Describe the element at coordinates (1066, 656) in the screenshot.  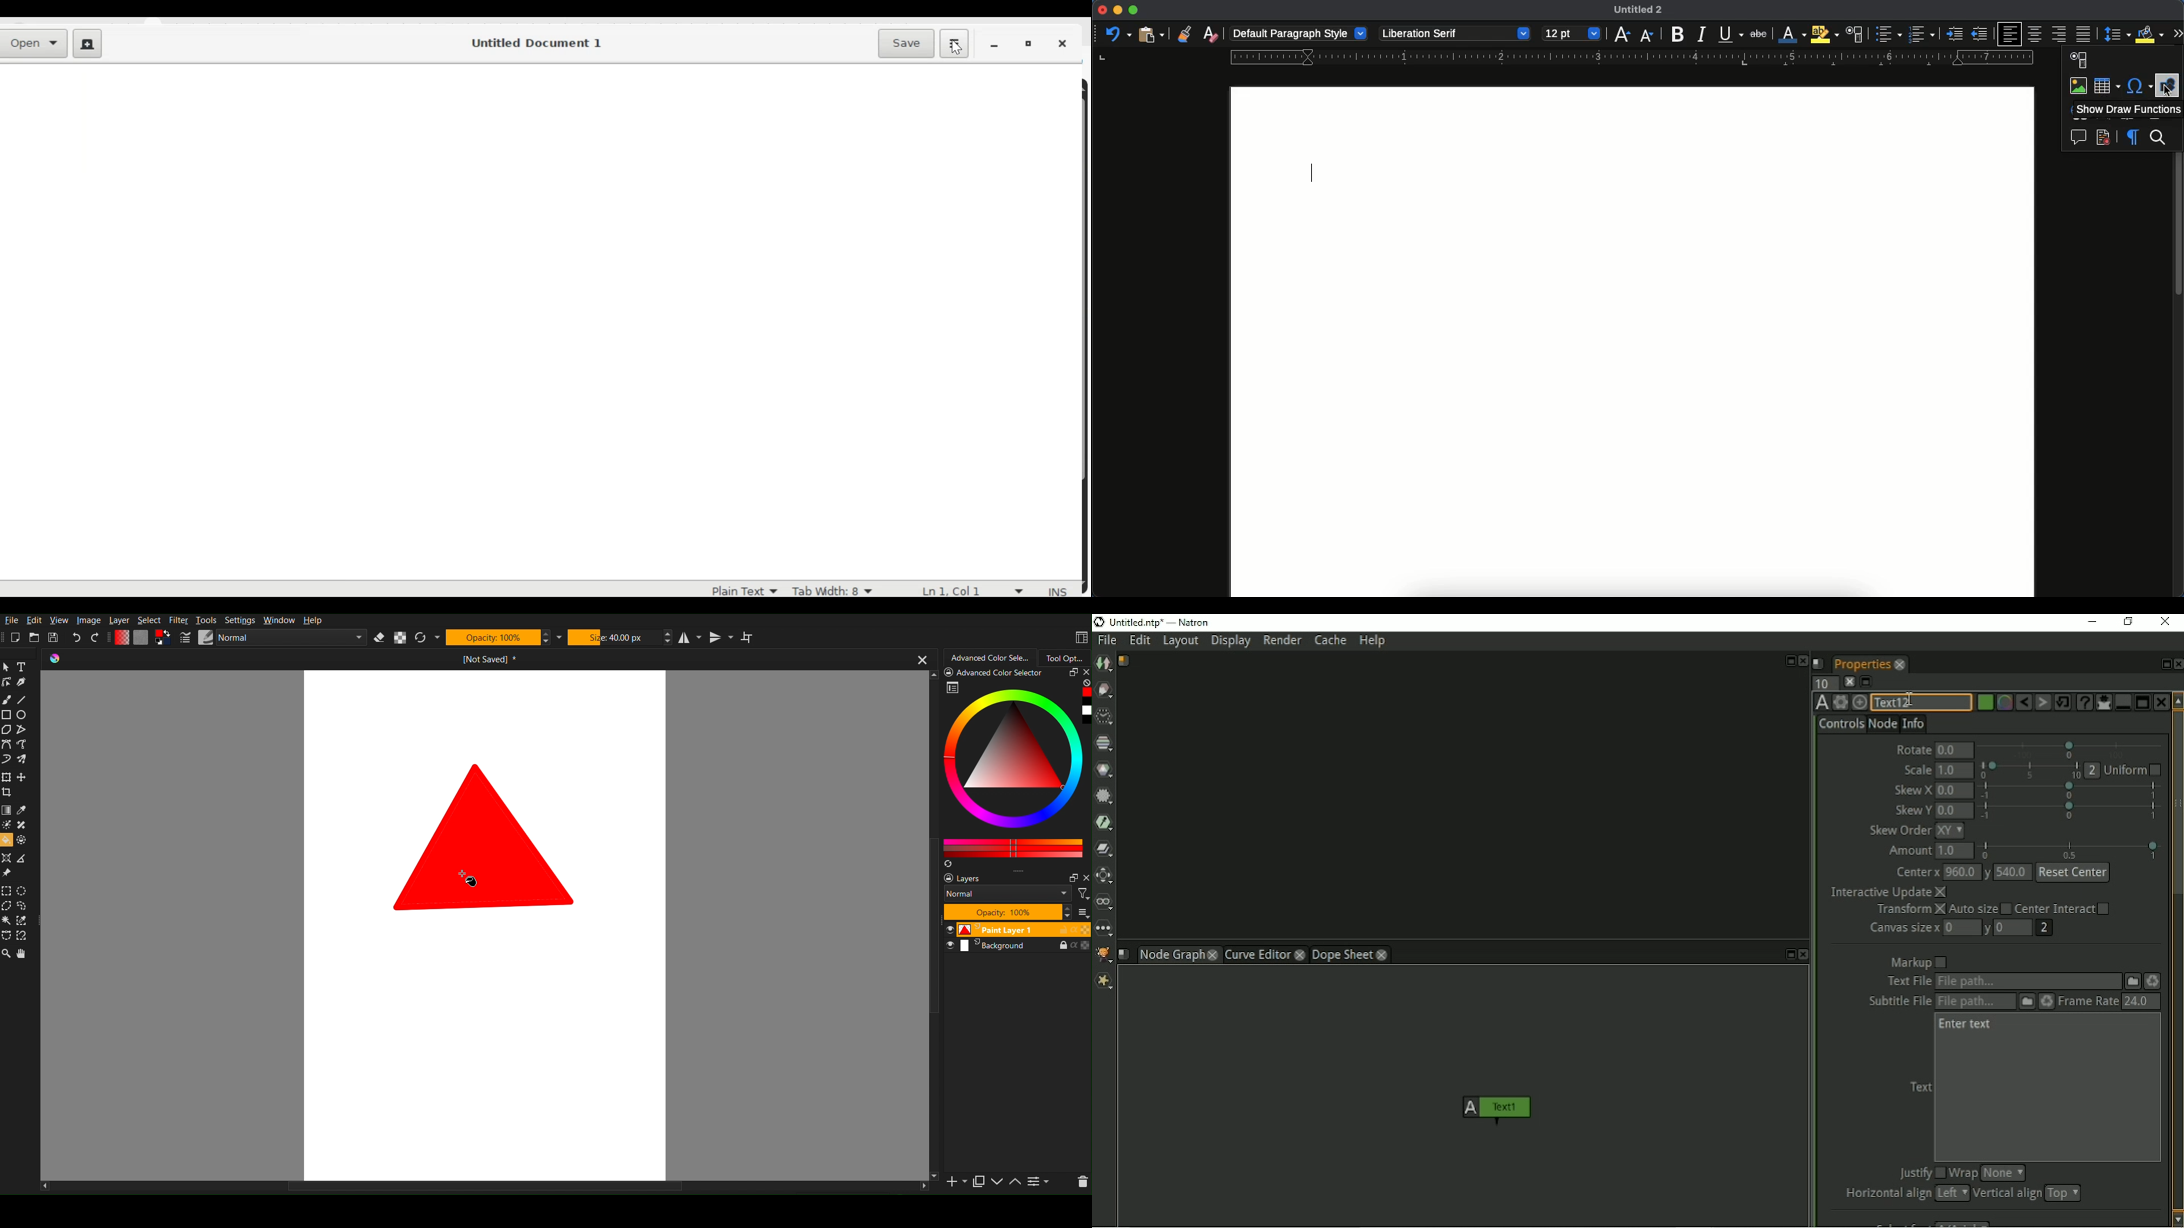
I see `Tool Options` at that location.